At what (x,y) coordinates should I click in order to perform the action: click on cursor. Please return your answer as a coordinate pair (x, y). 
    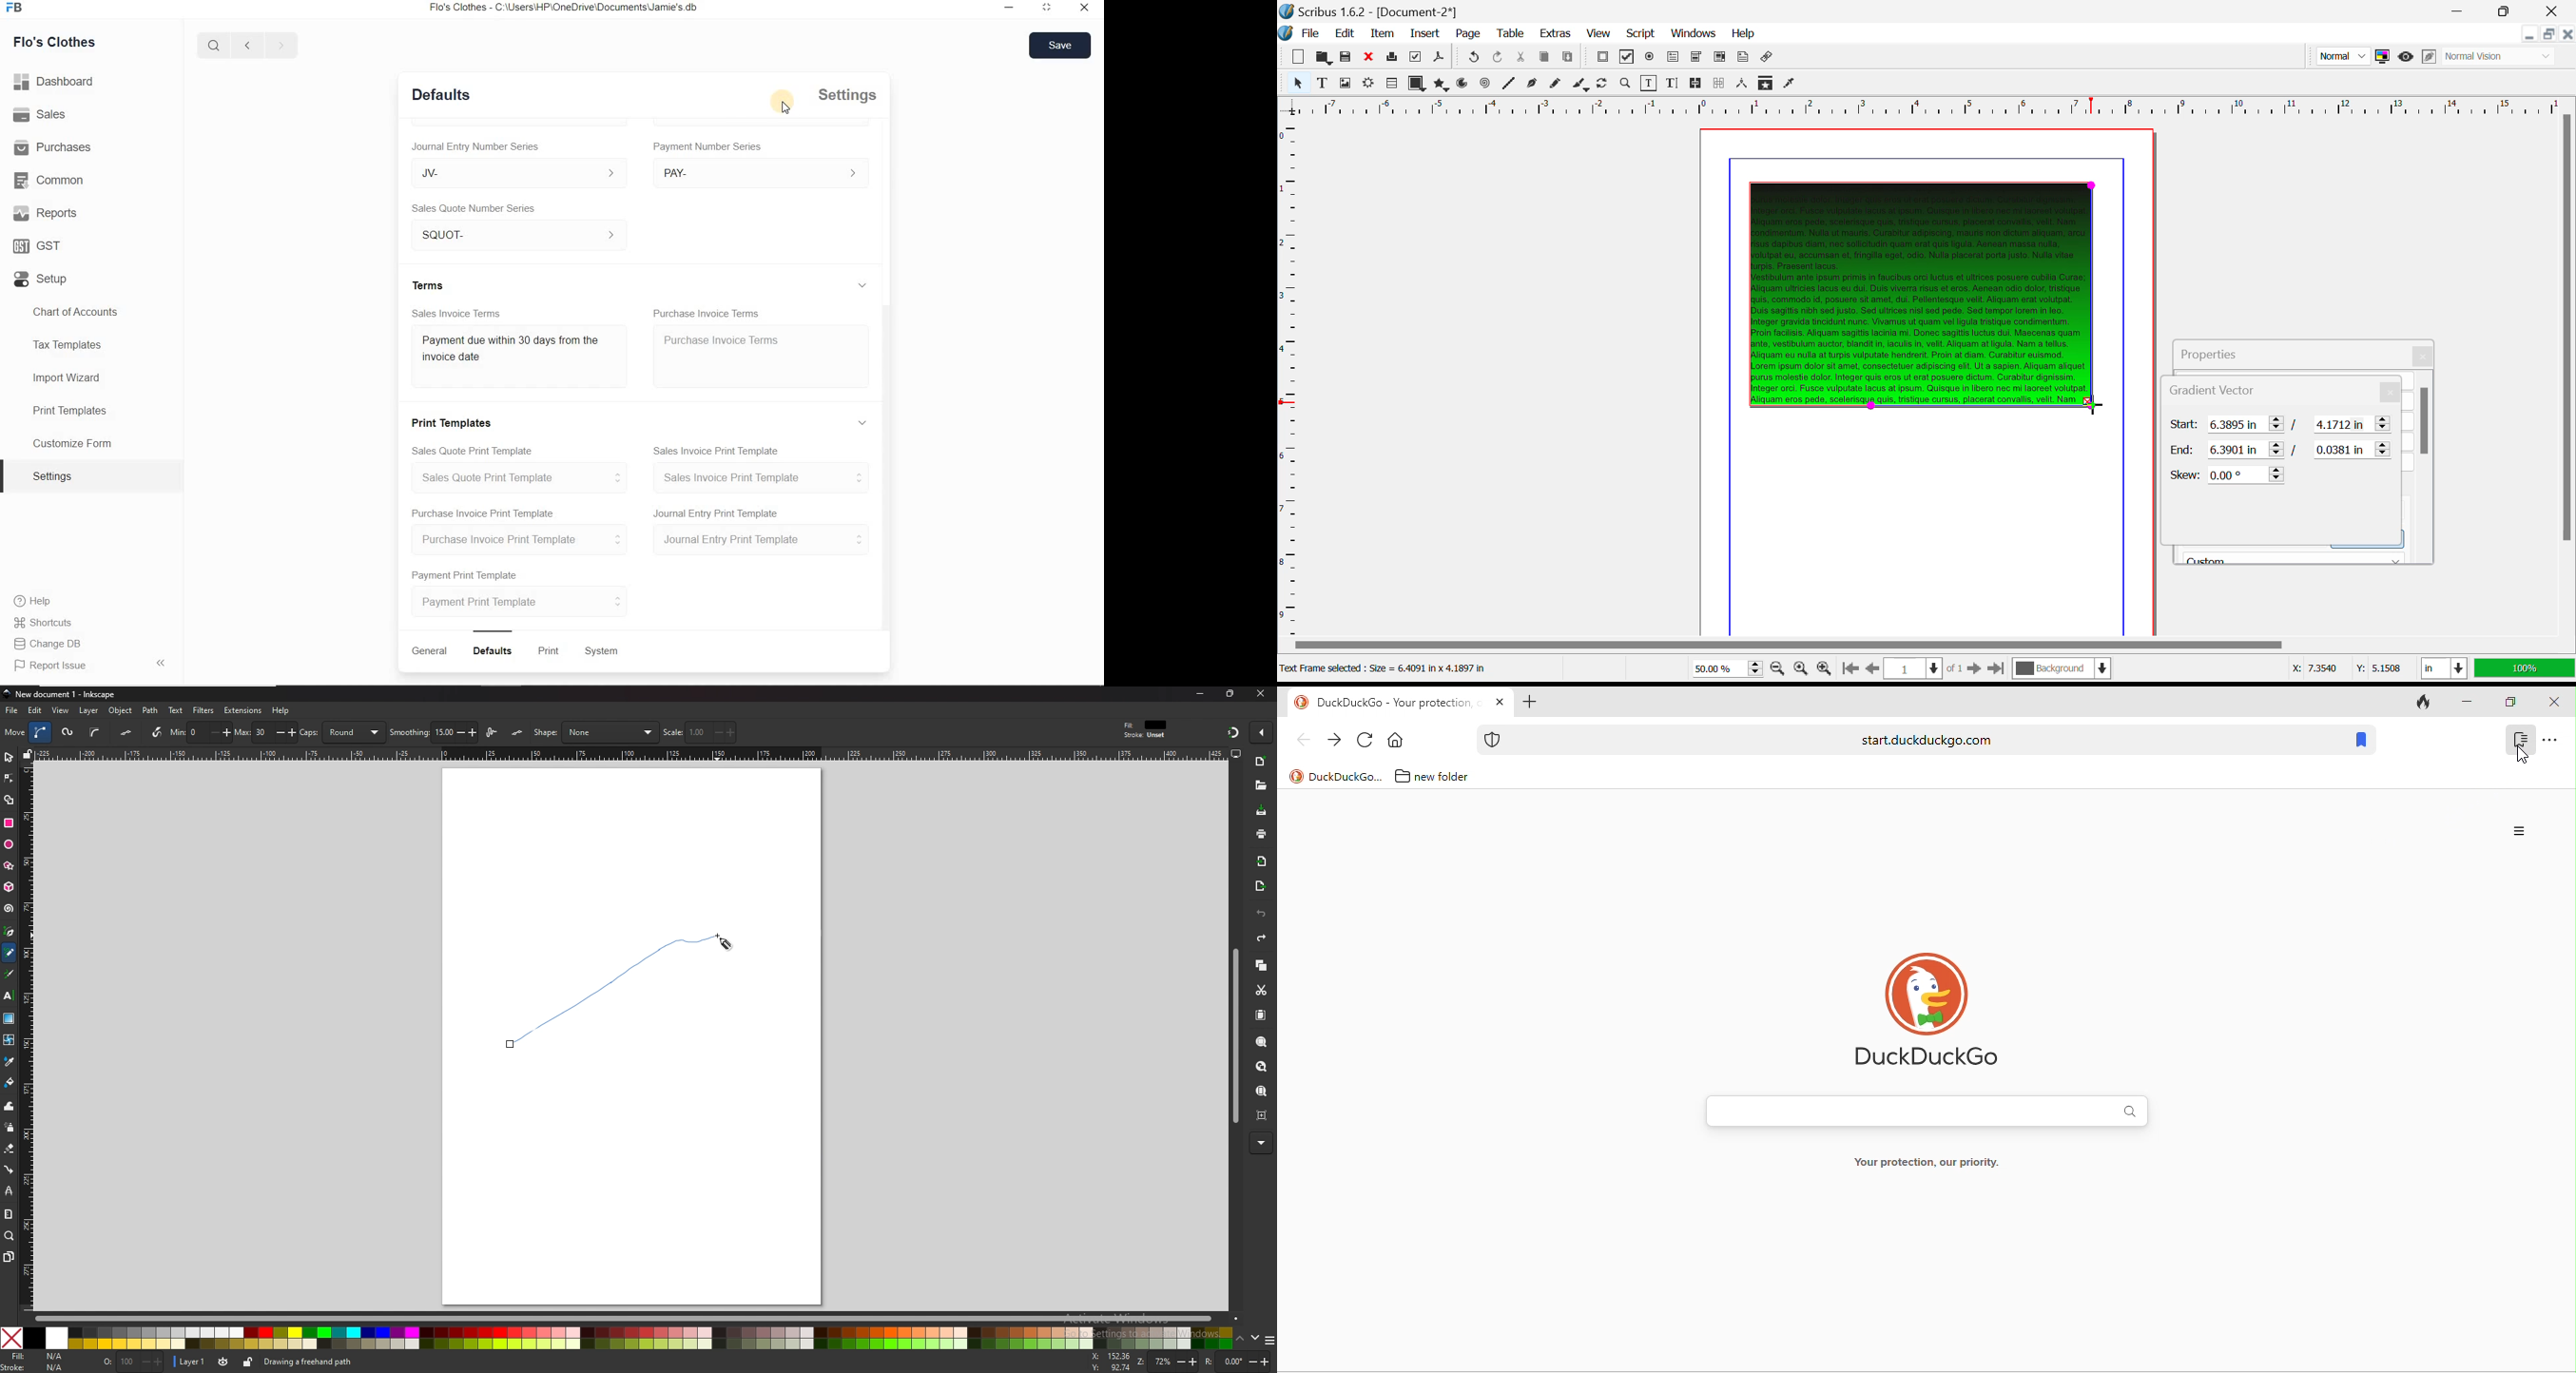
    Looking at the image, I should click on (2526, 758).